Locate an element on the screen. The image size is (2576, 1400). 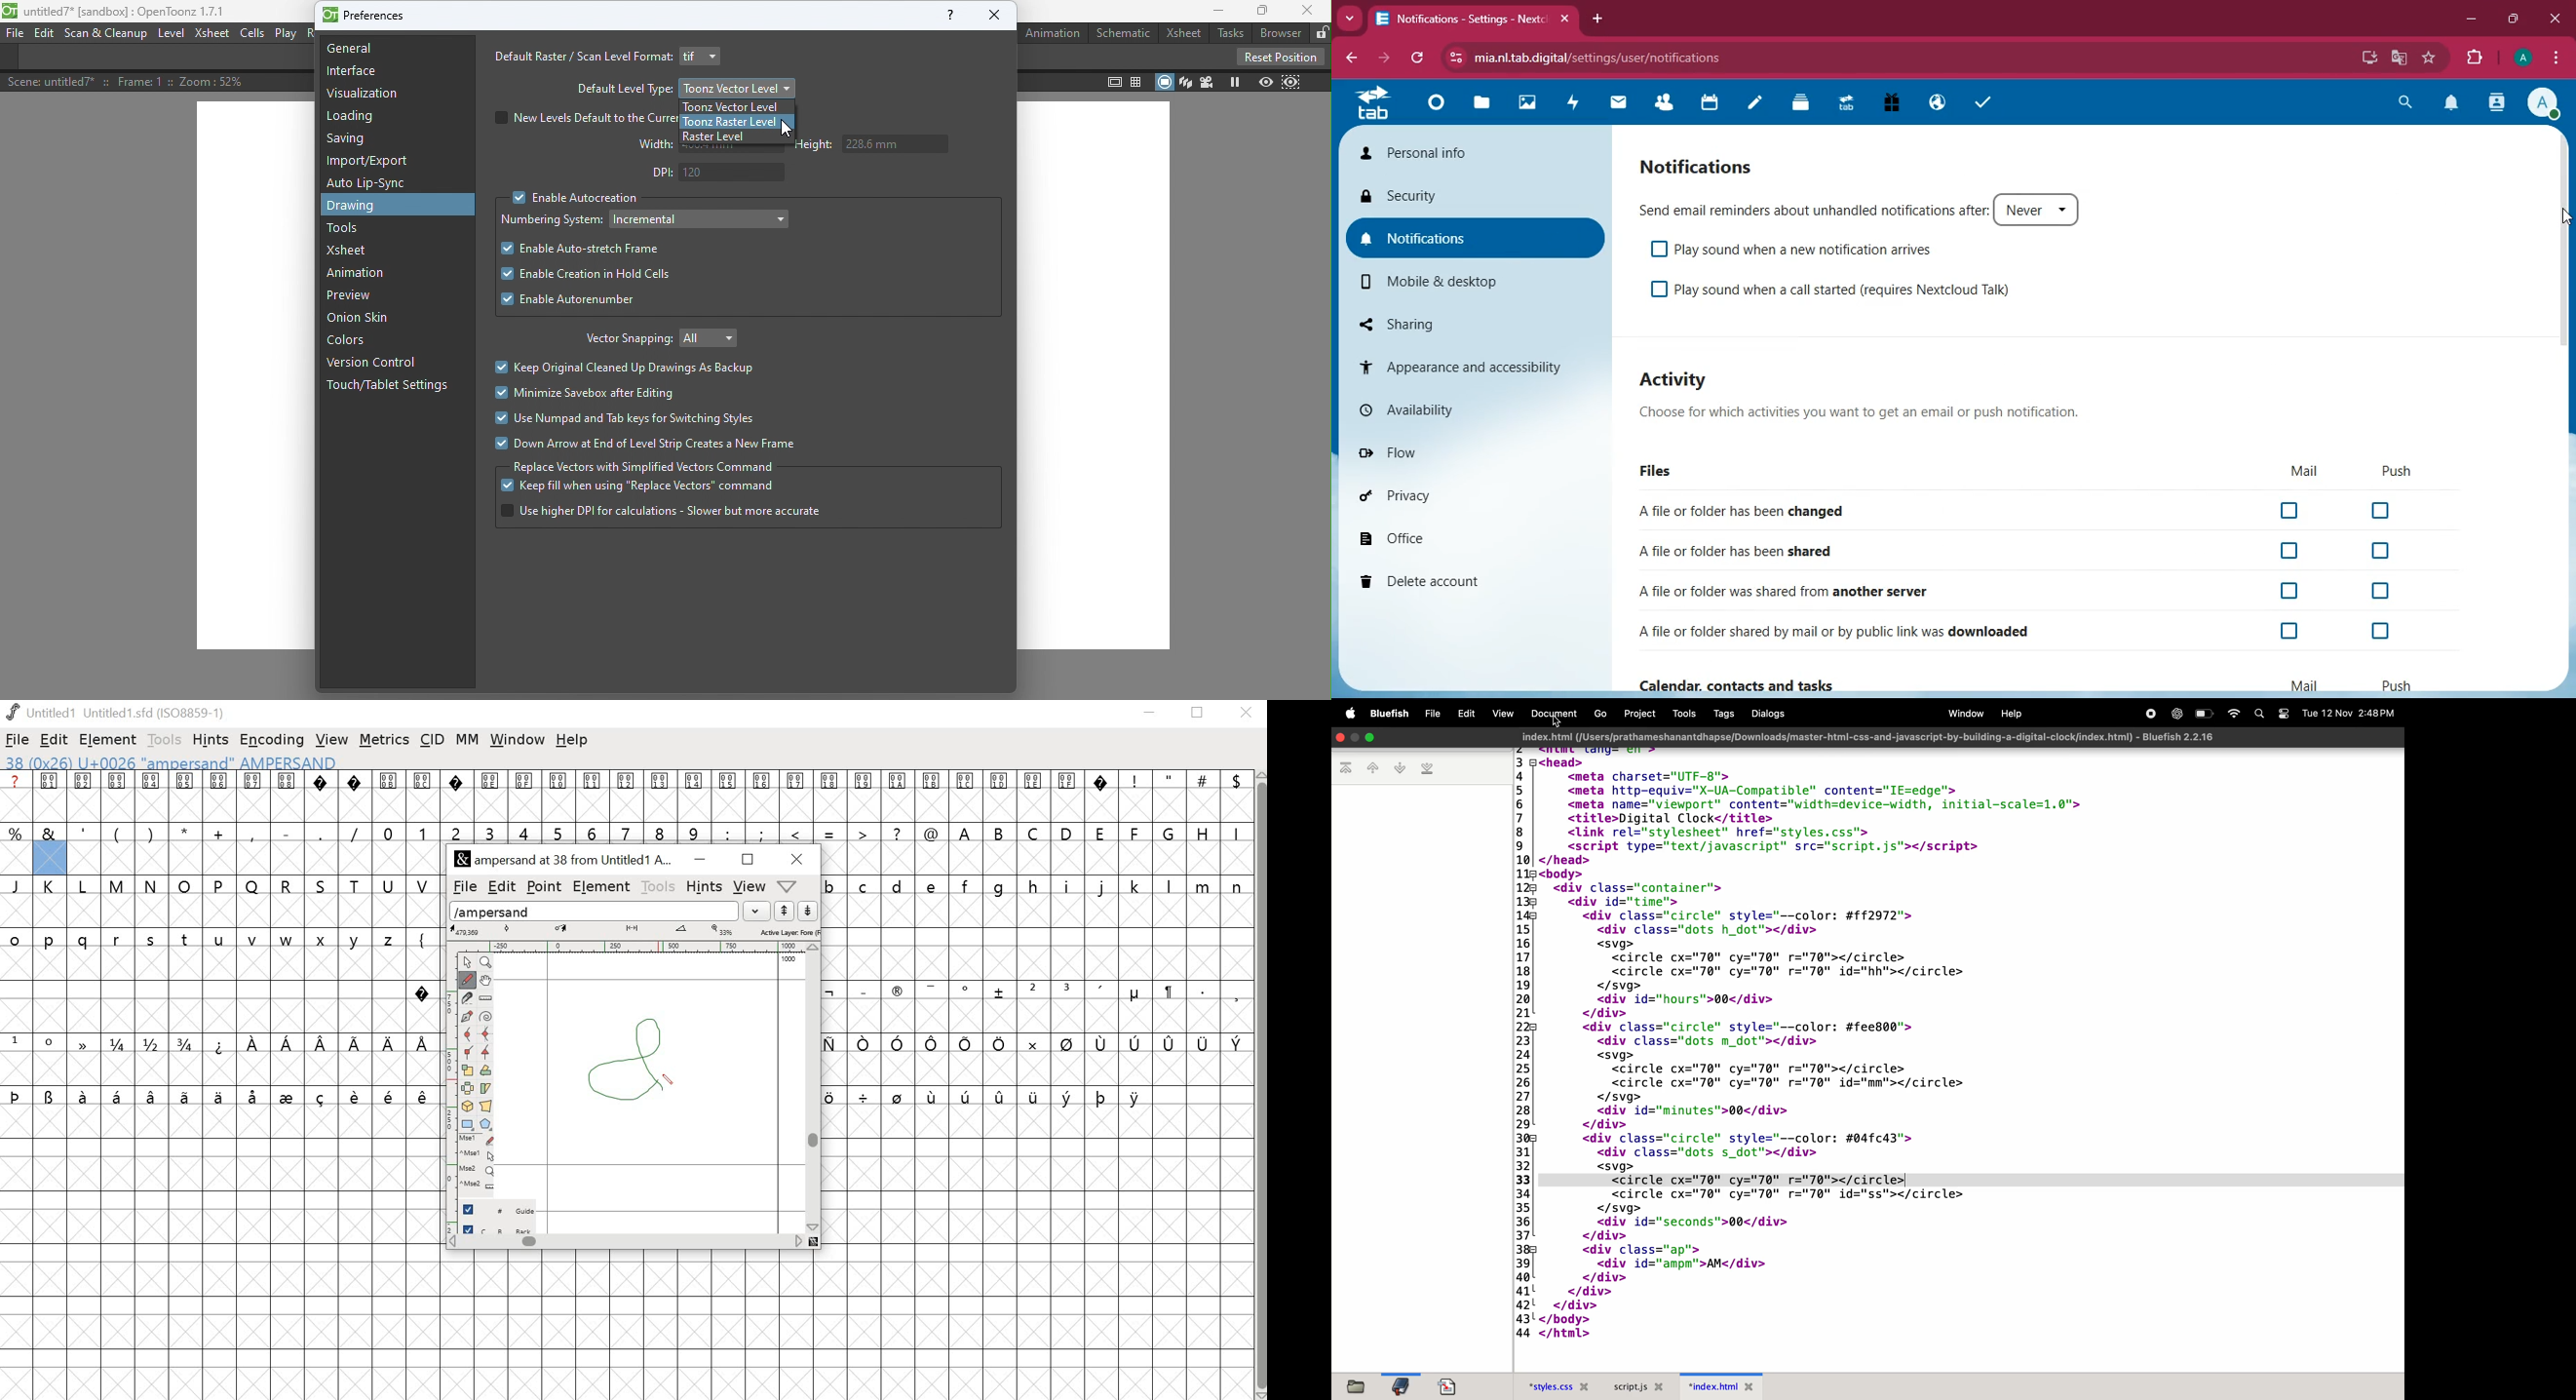
activity is located at coordinates (1676, 382).